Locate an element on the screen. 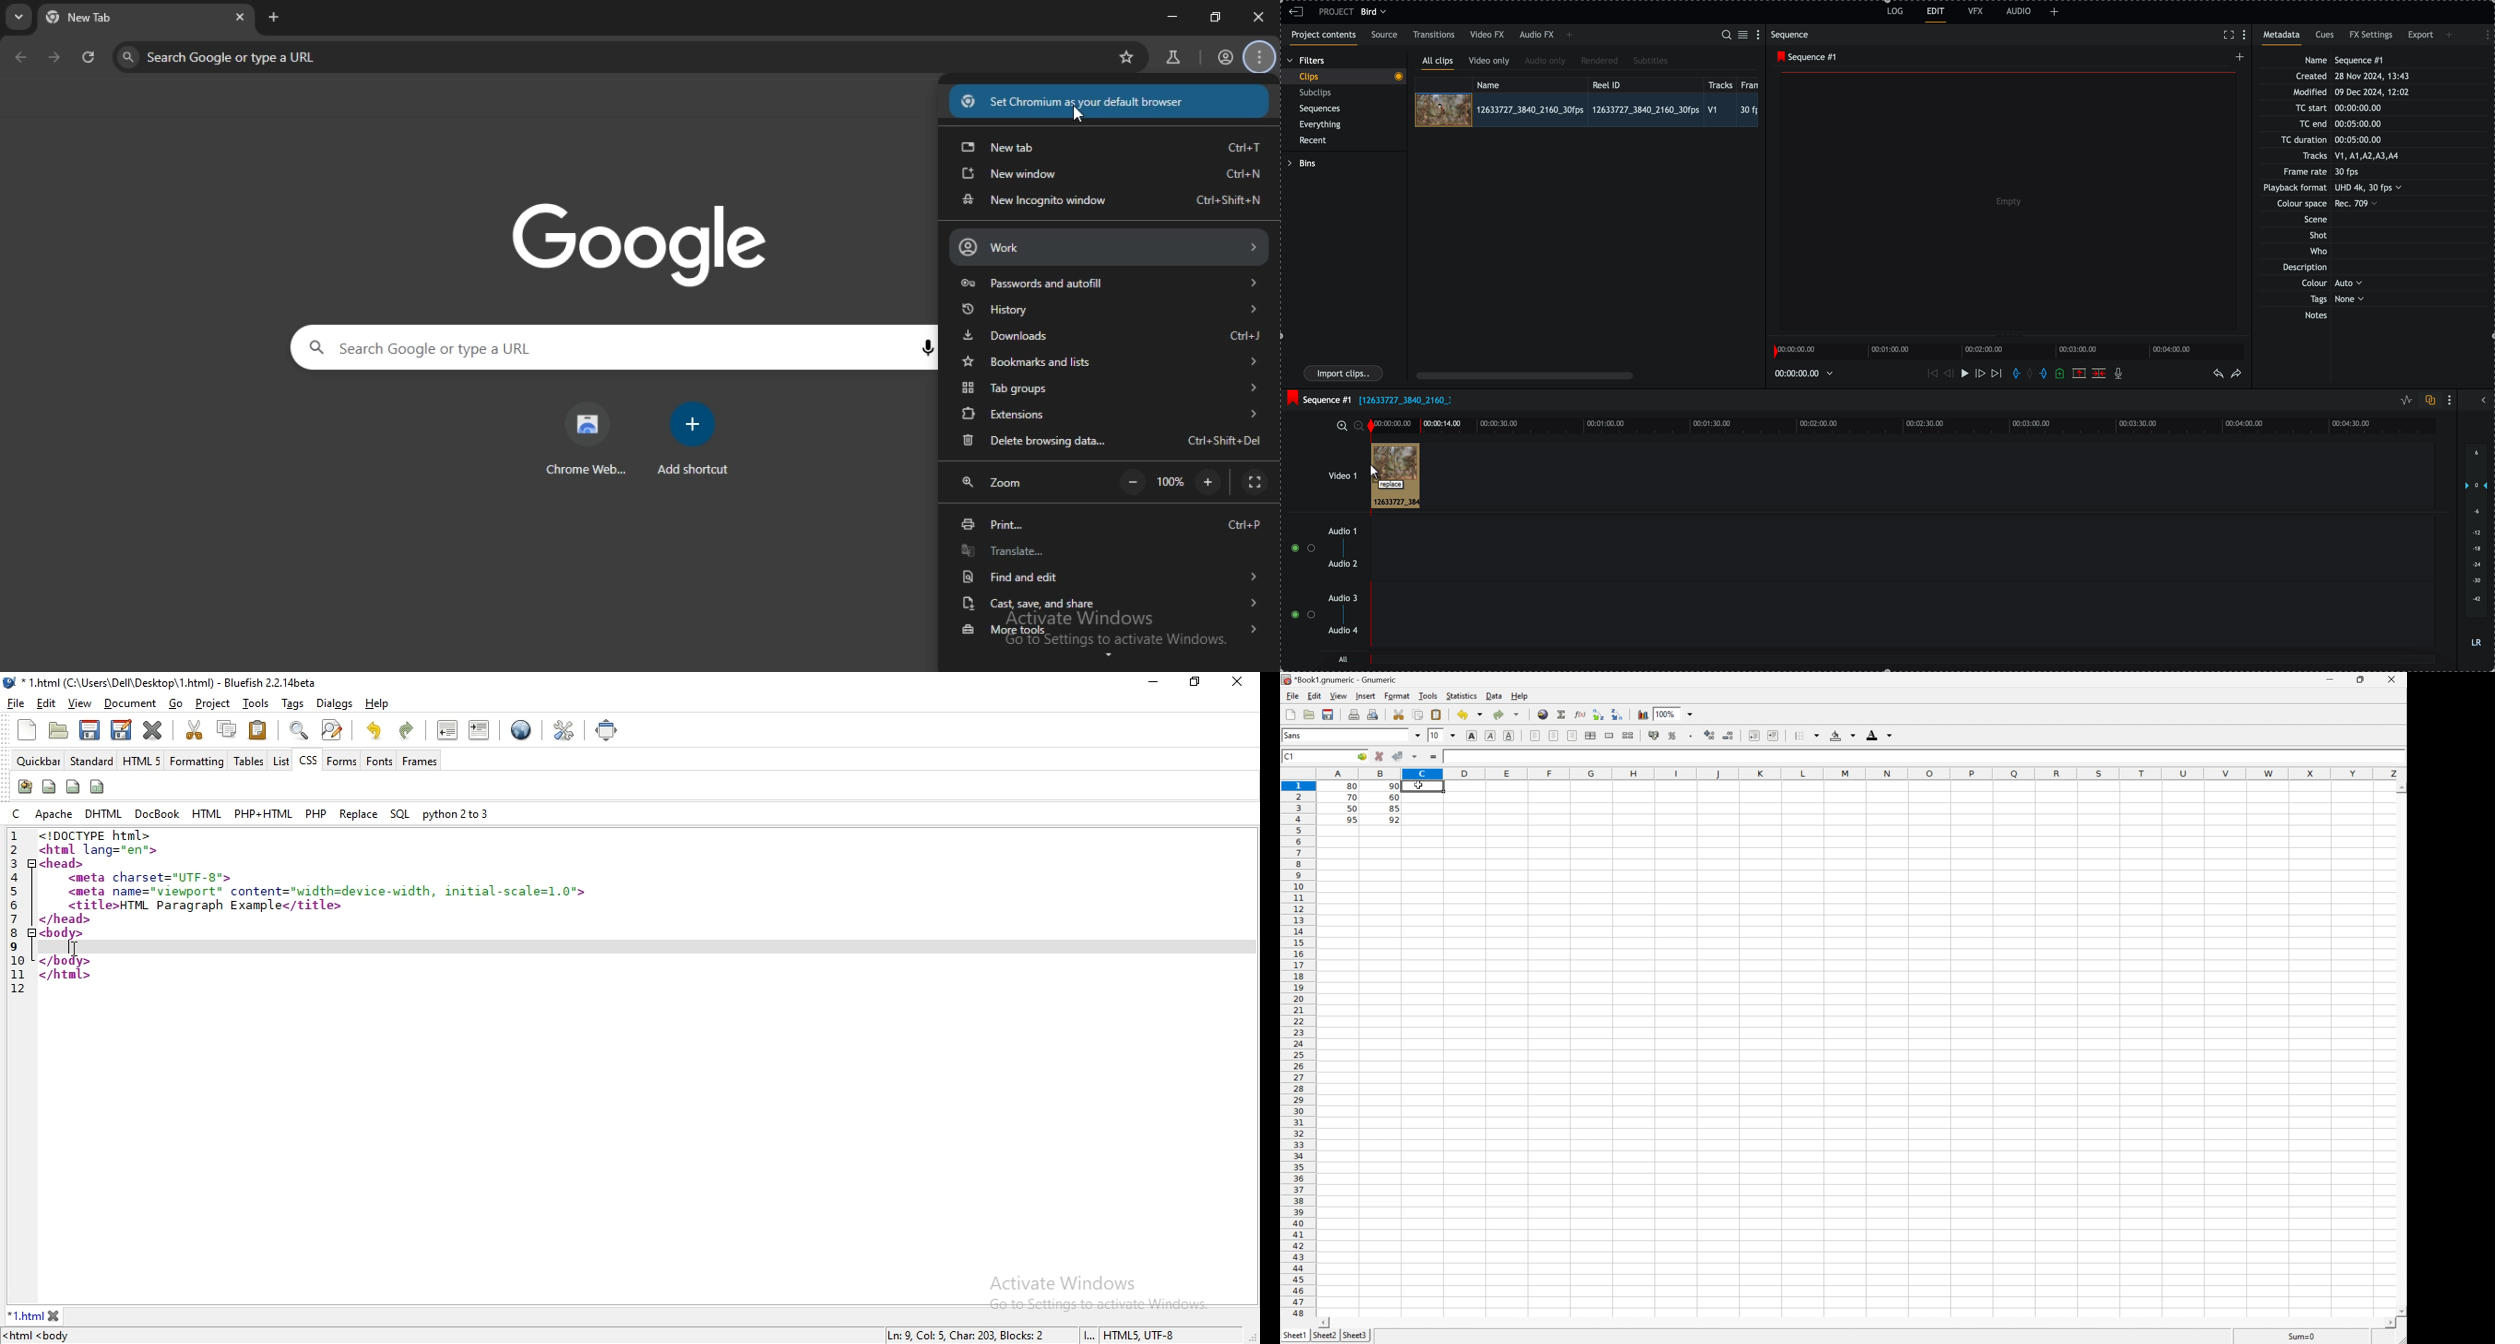 This screenshot has height=1344, width=2520. display fulls screen is located at coordinates (1254, 482).